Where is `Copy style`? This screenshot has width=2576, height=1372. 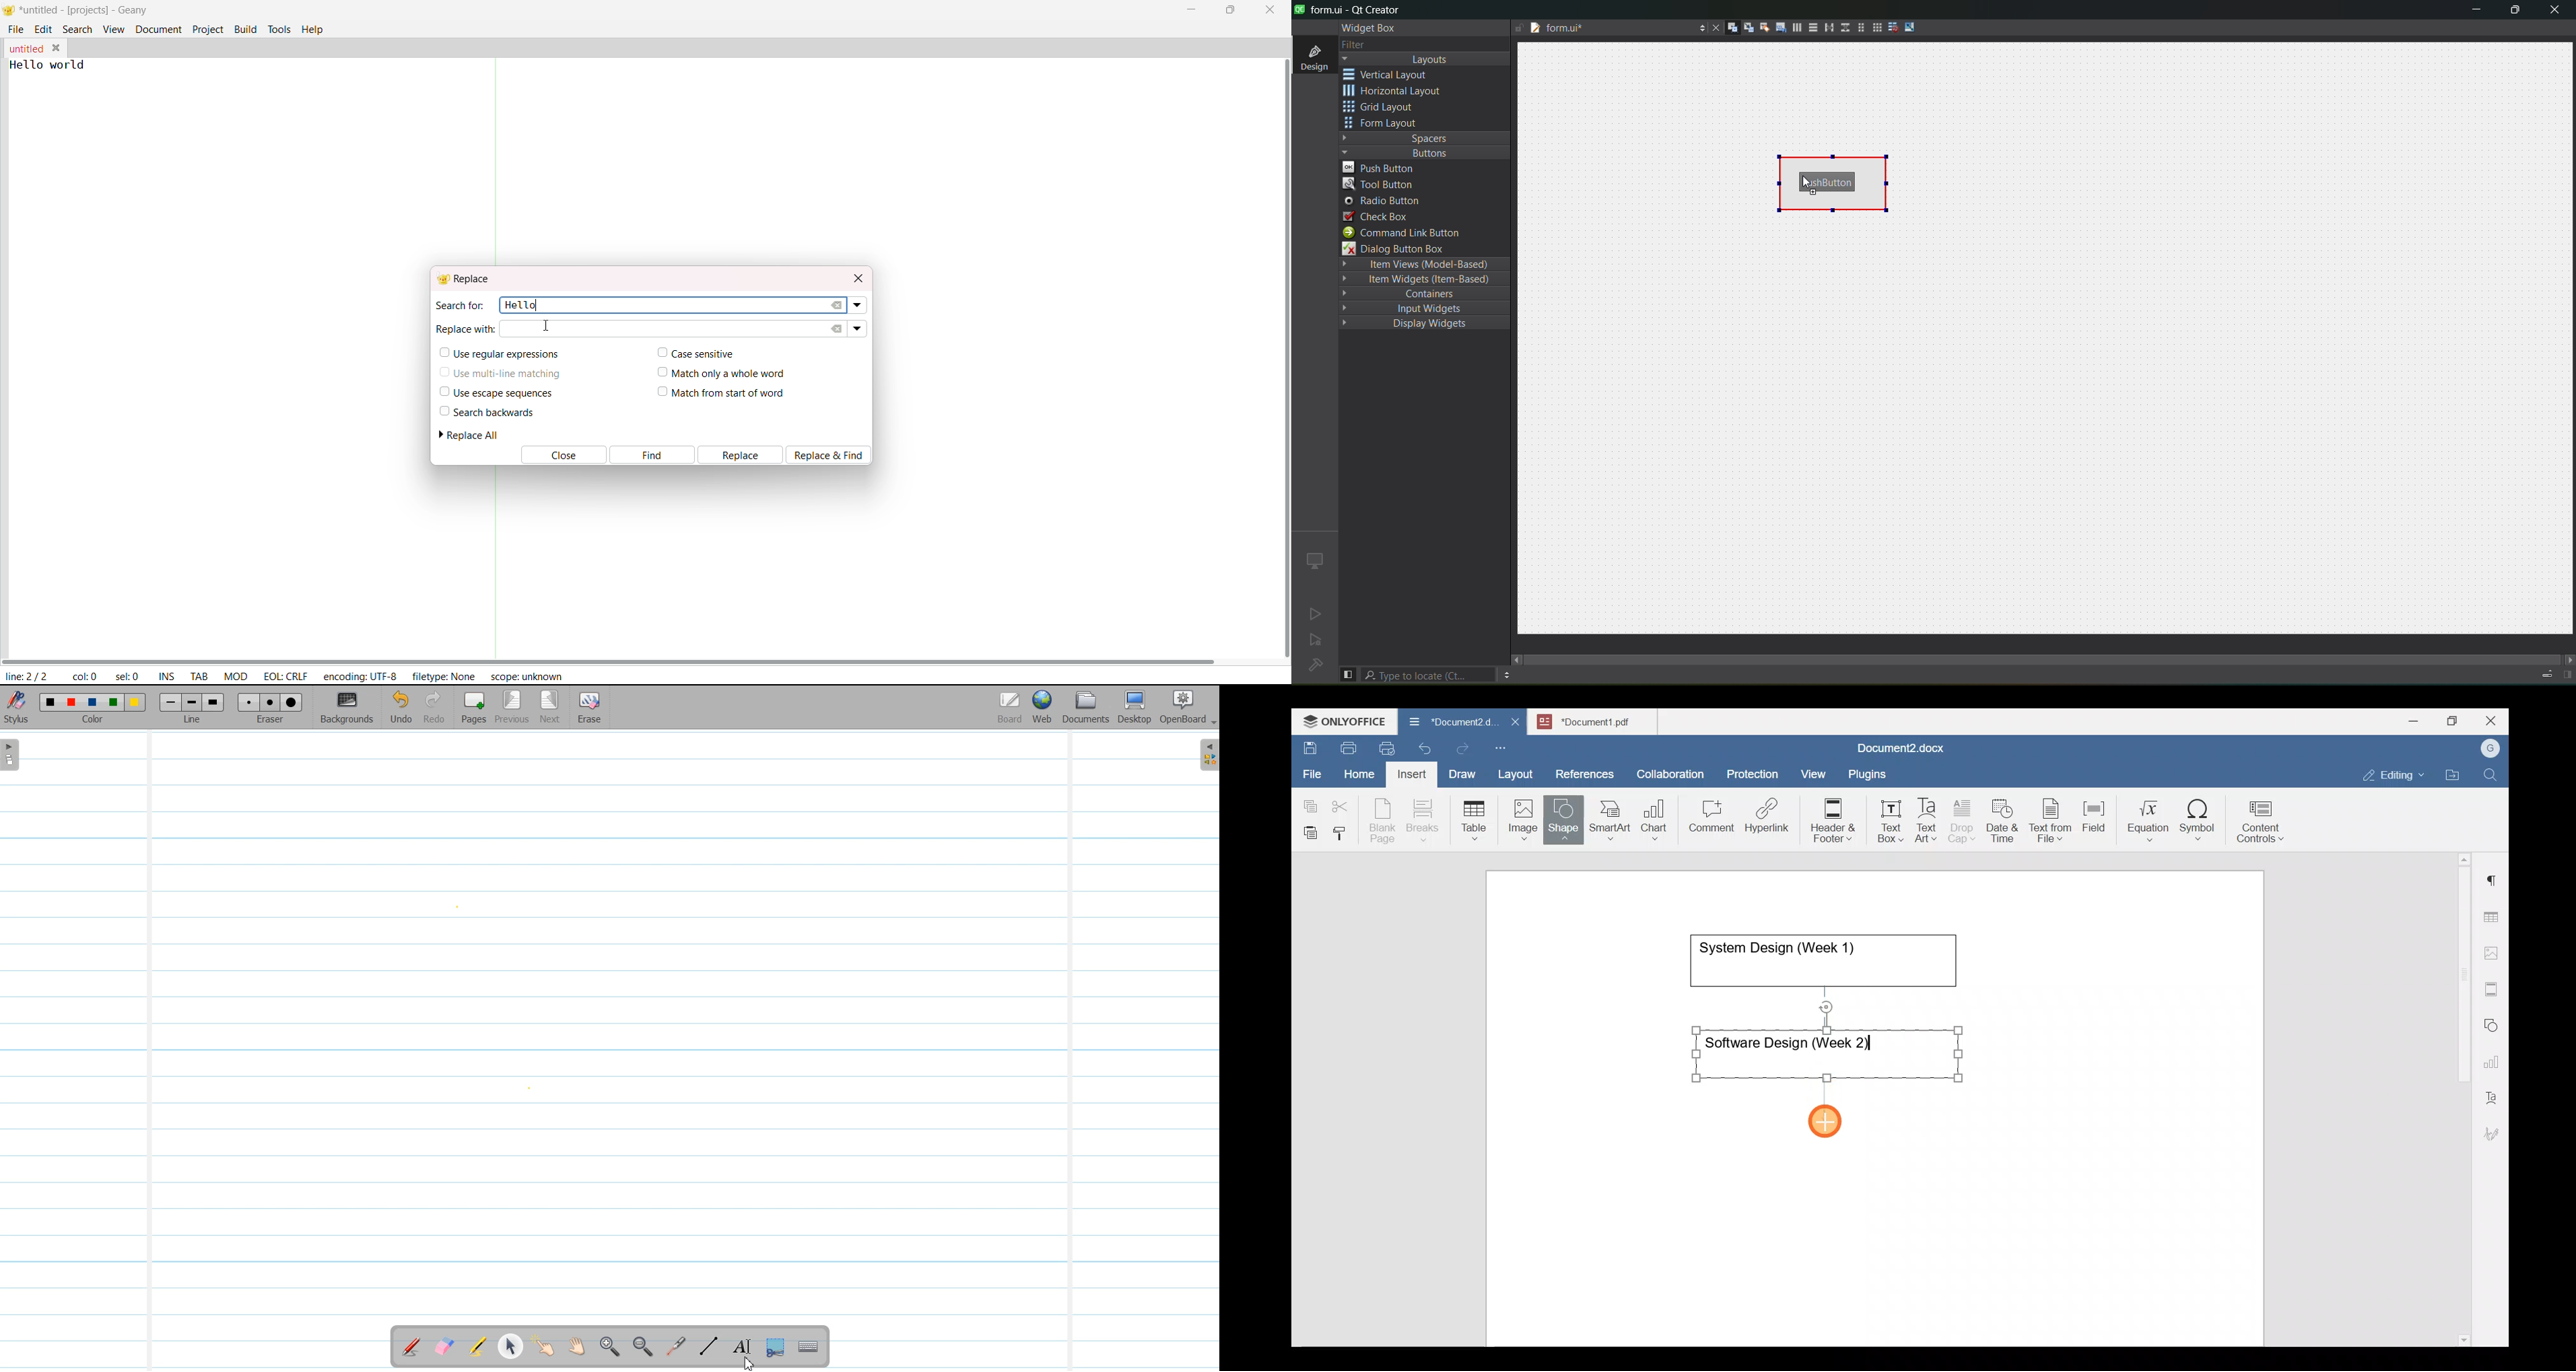 Copy style is located at coordinates (1344, 830).